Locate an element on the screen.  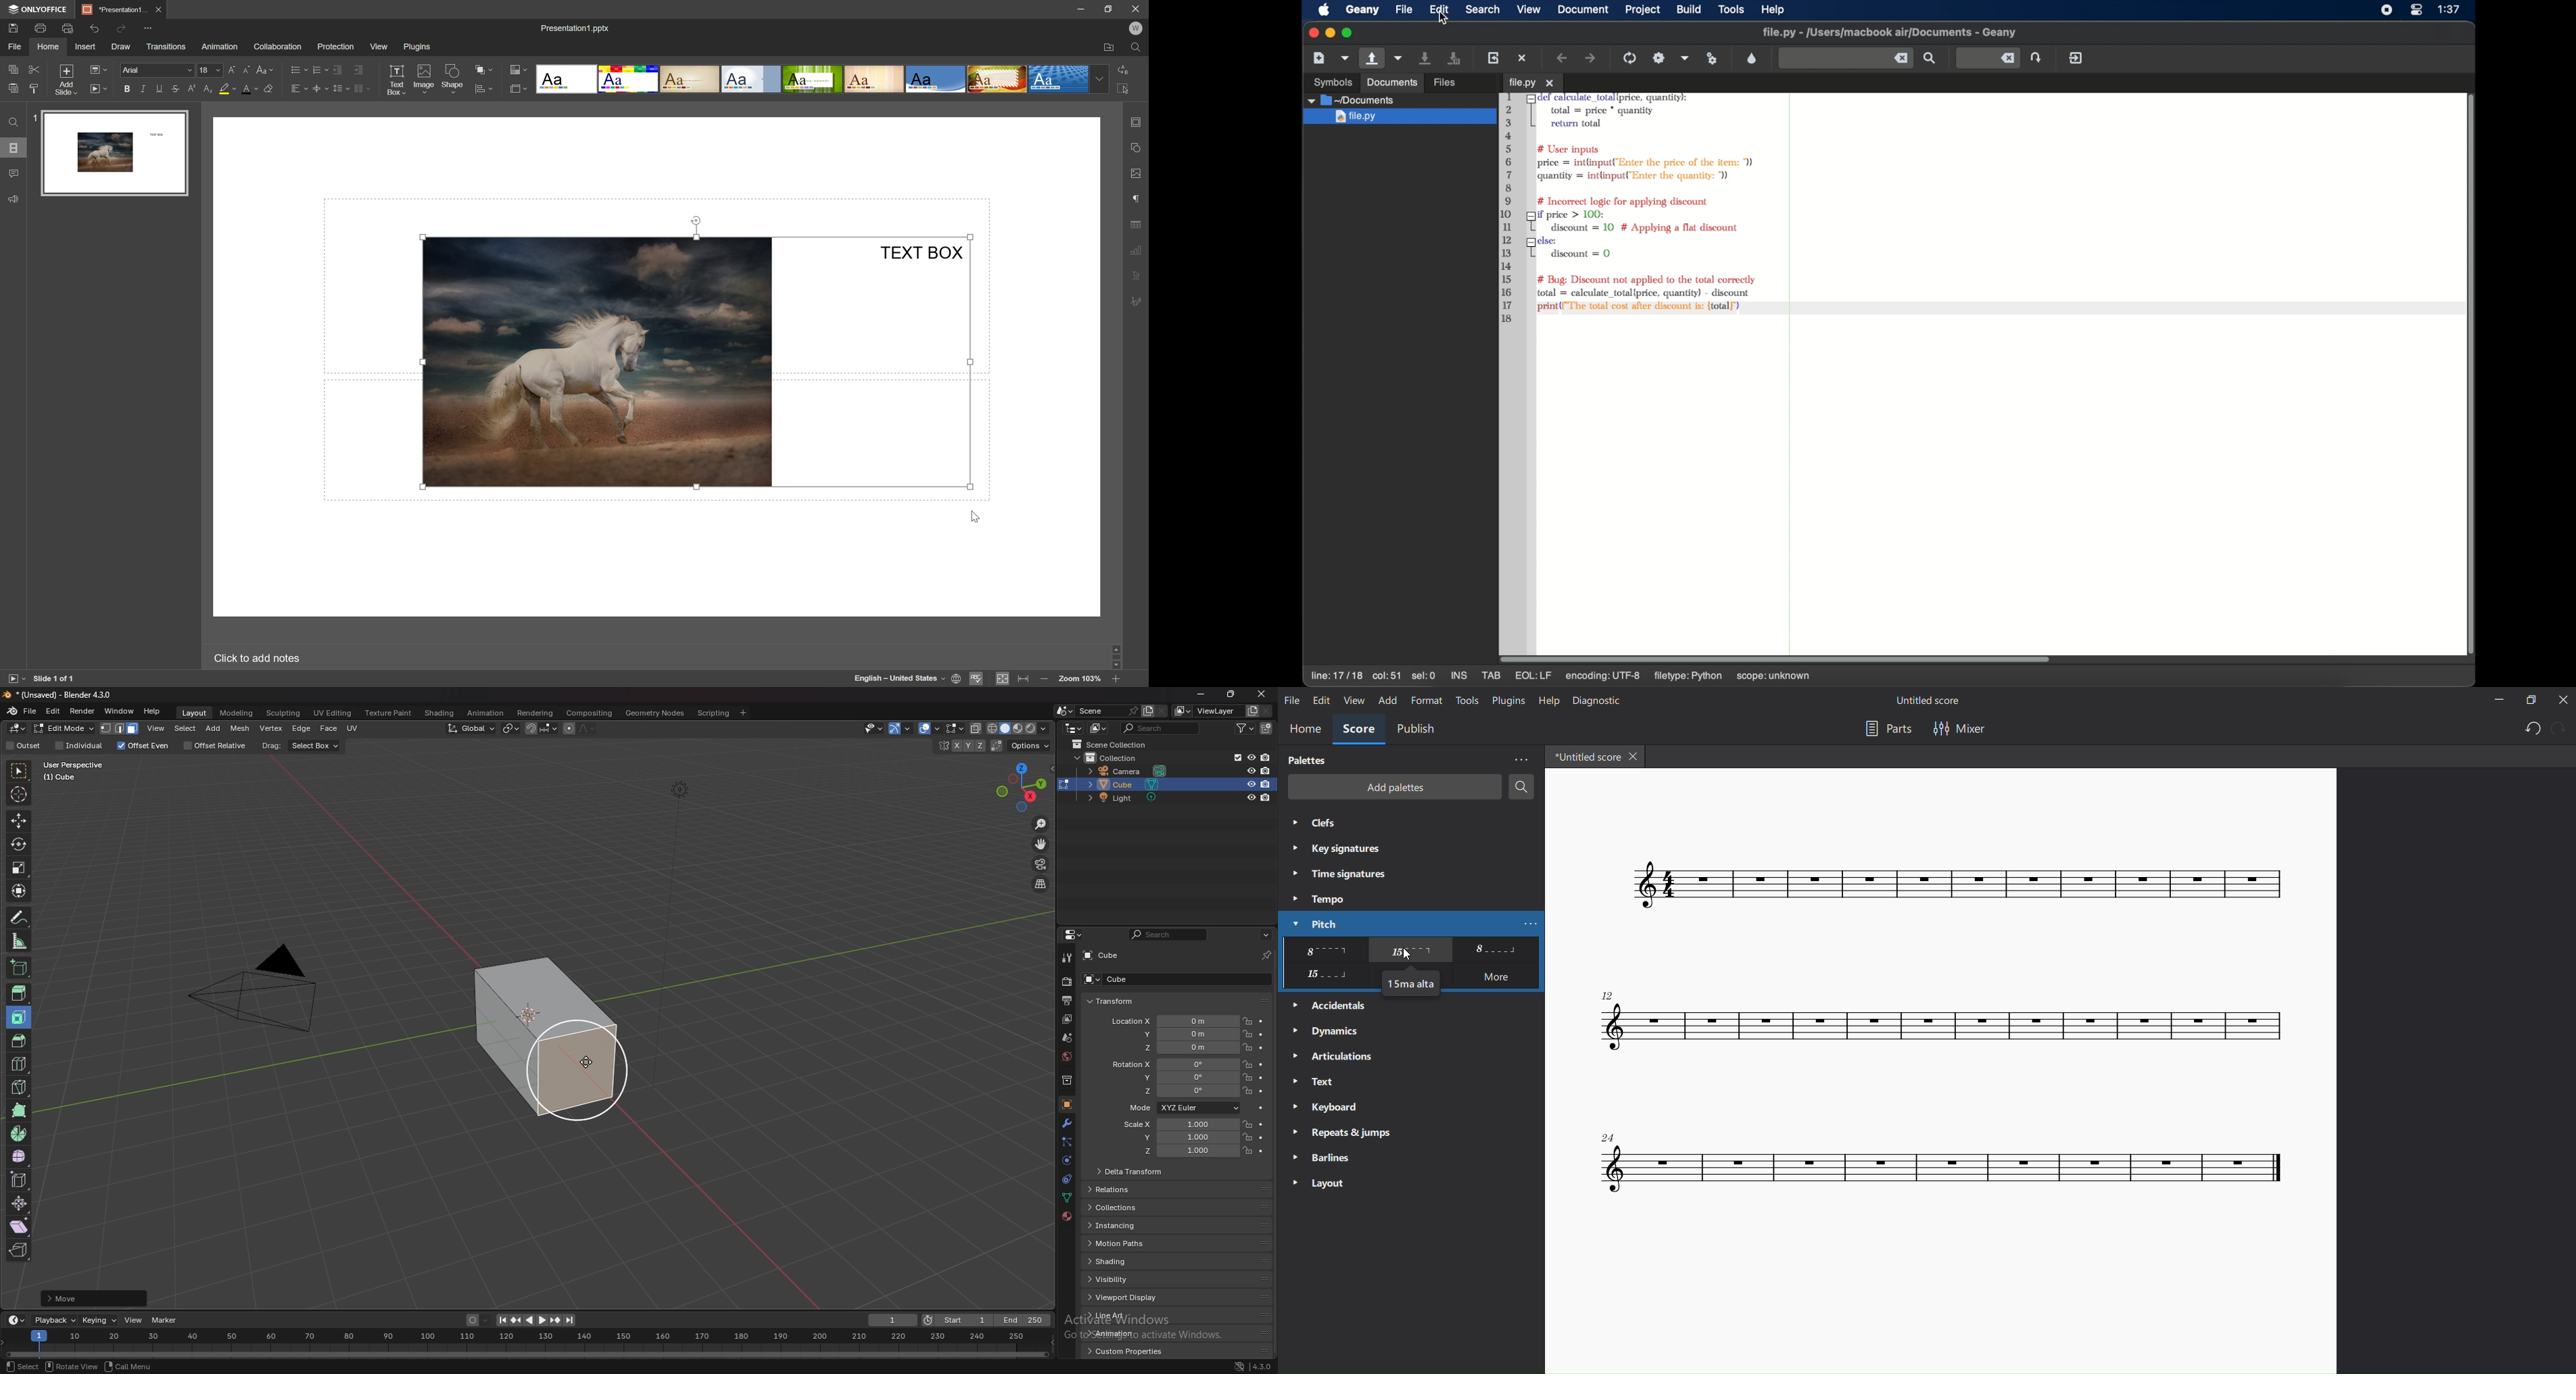
data is located at coordinates (1066, 1199).